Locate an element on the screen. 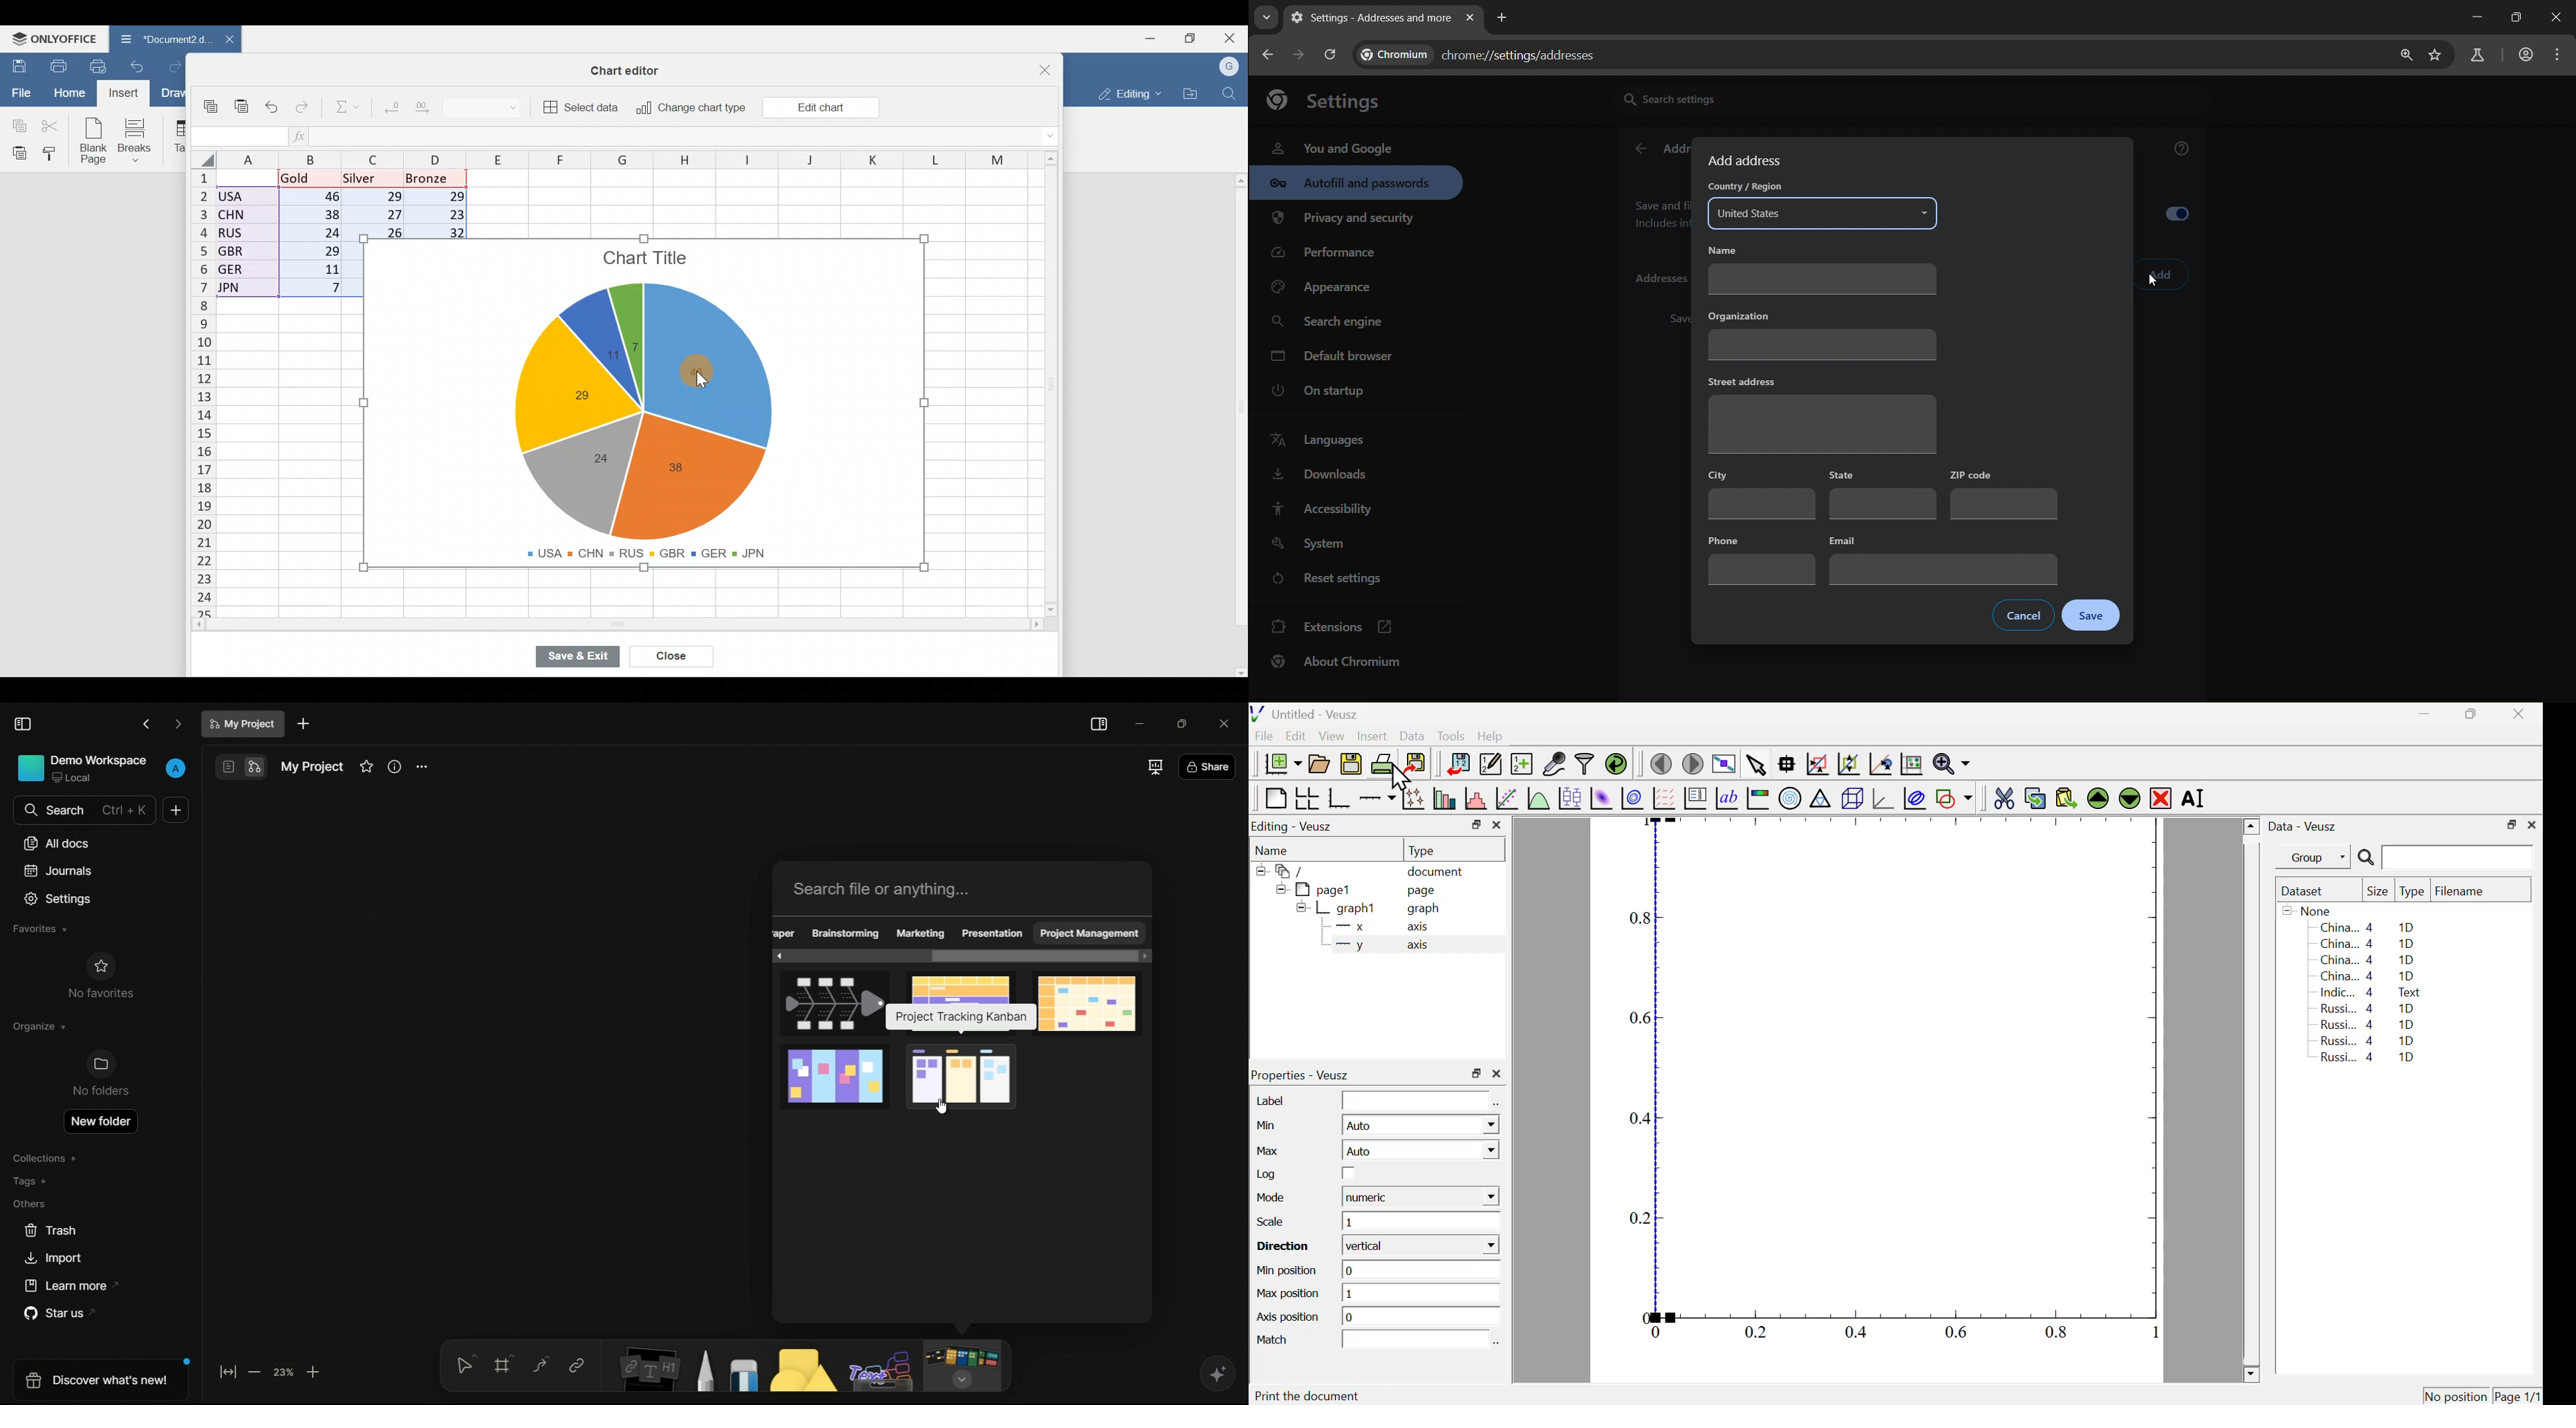 The height and width of the screenshot is (1428, 2576). favorites is located at coordinates (366, 766).